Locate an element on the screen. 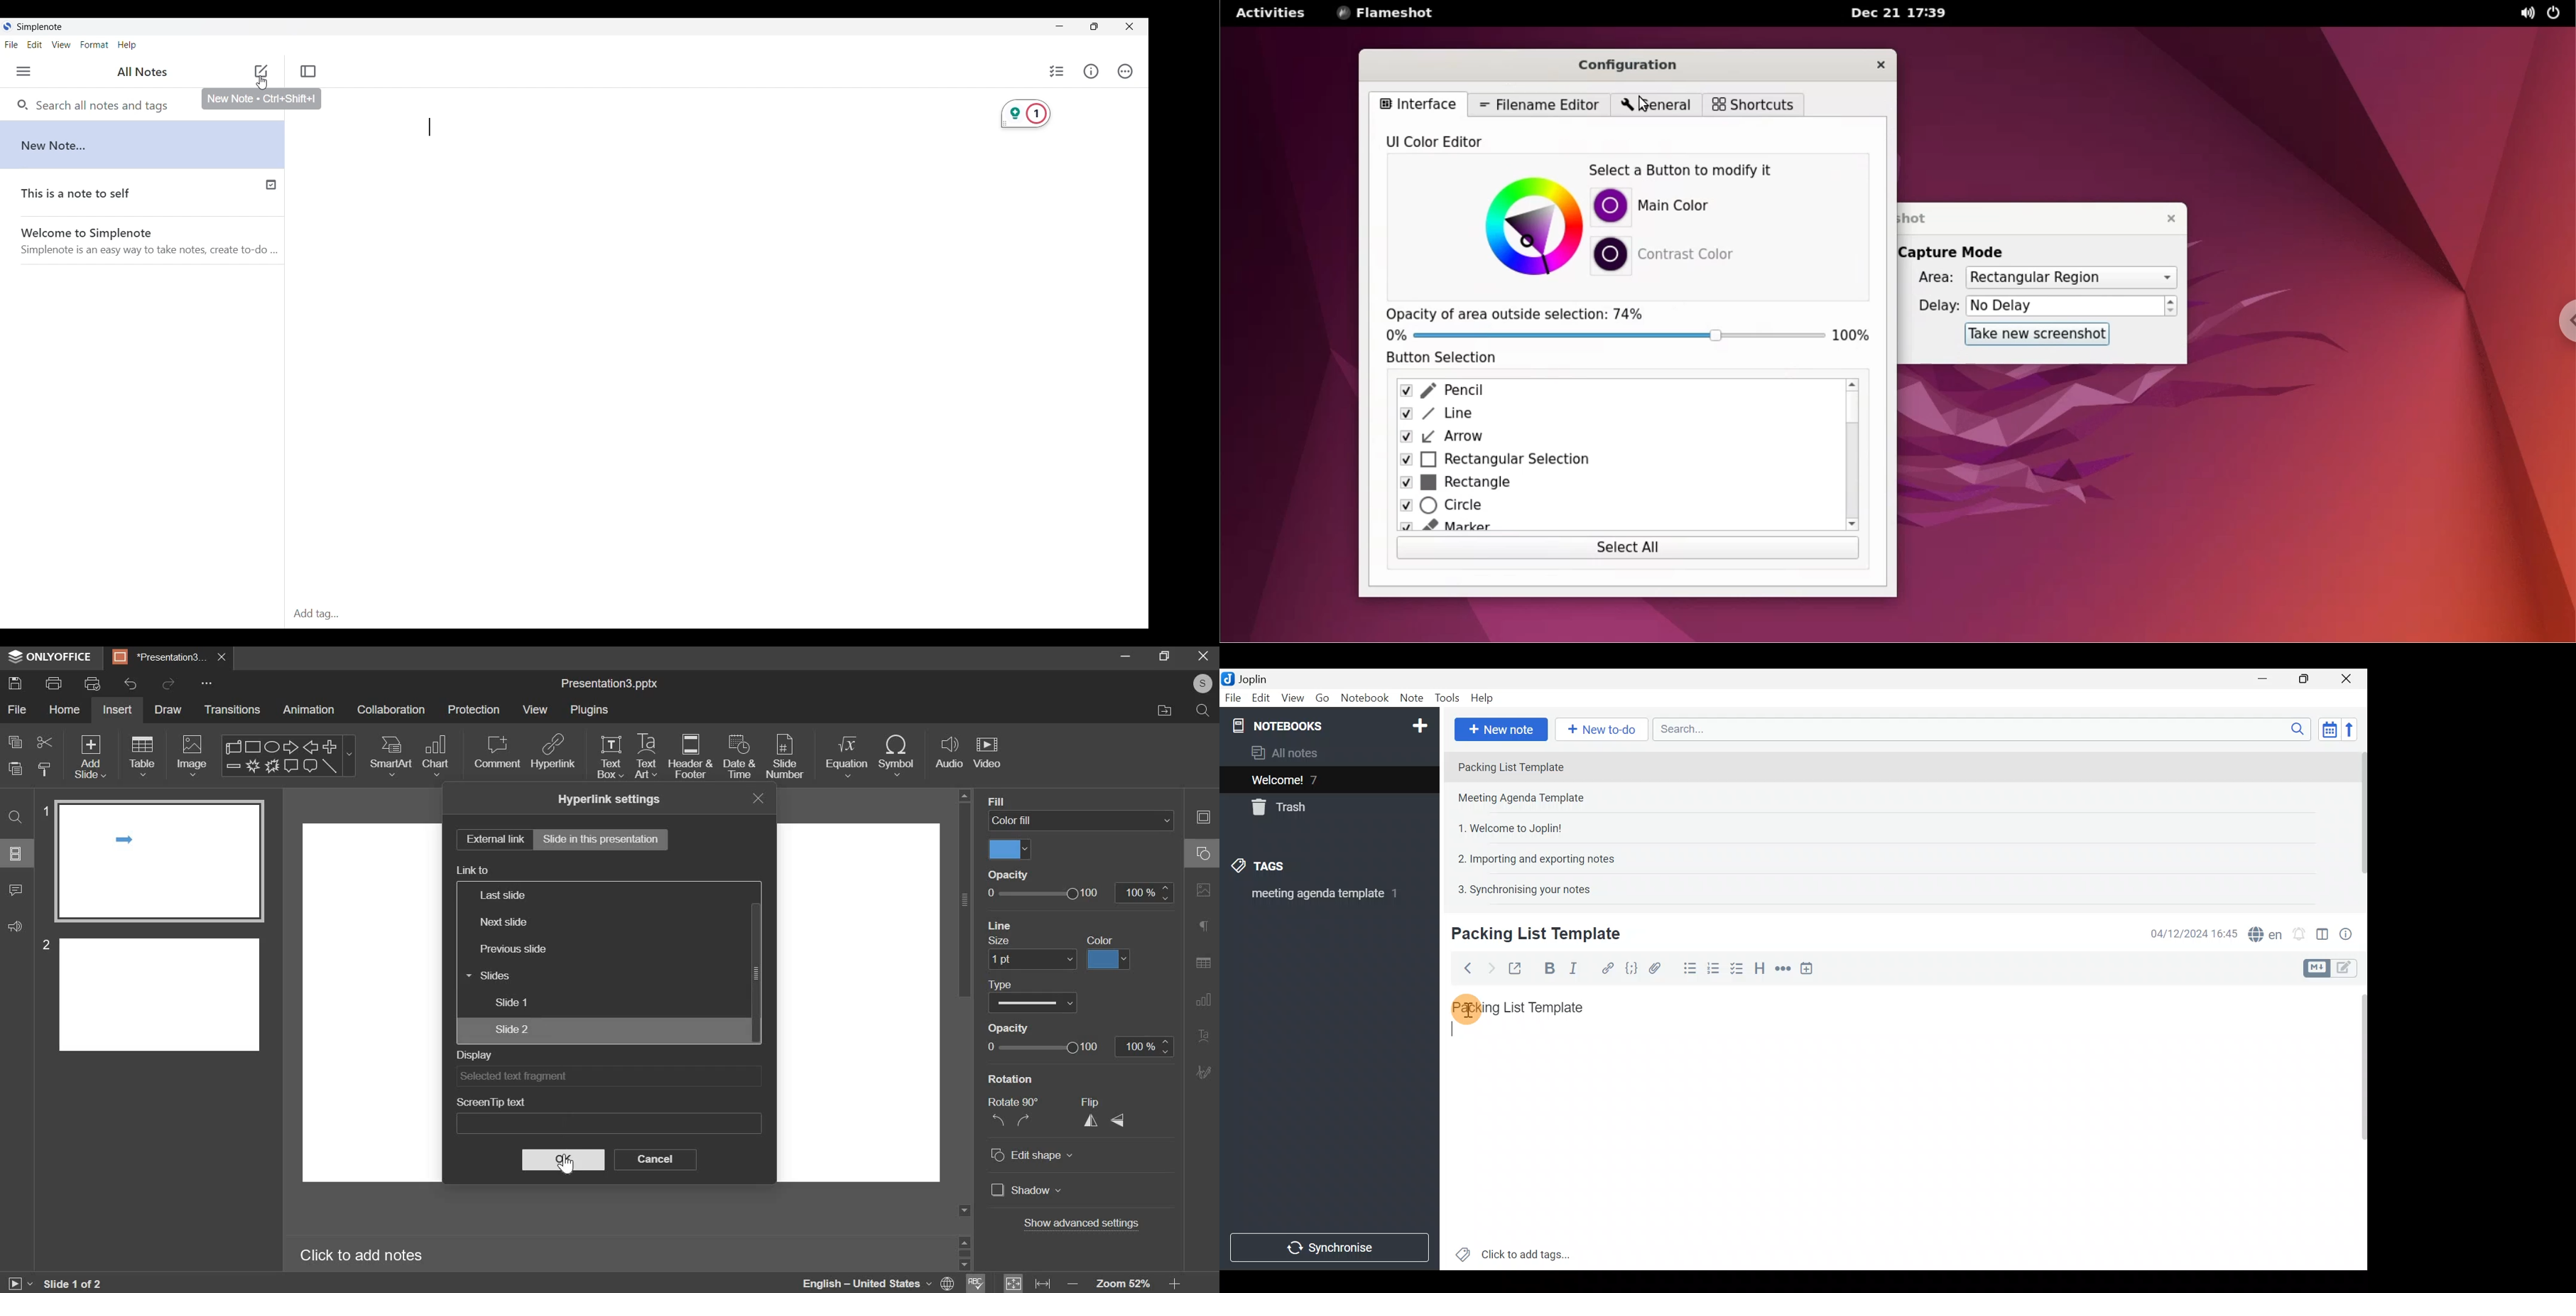 The width and height of the screenshot is (2576, 1316). Note properties is located at coordinates (2351, 932).